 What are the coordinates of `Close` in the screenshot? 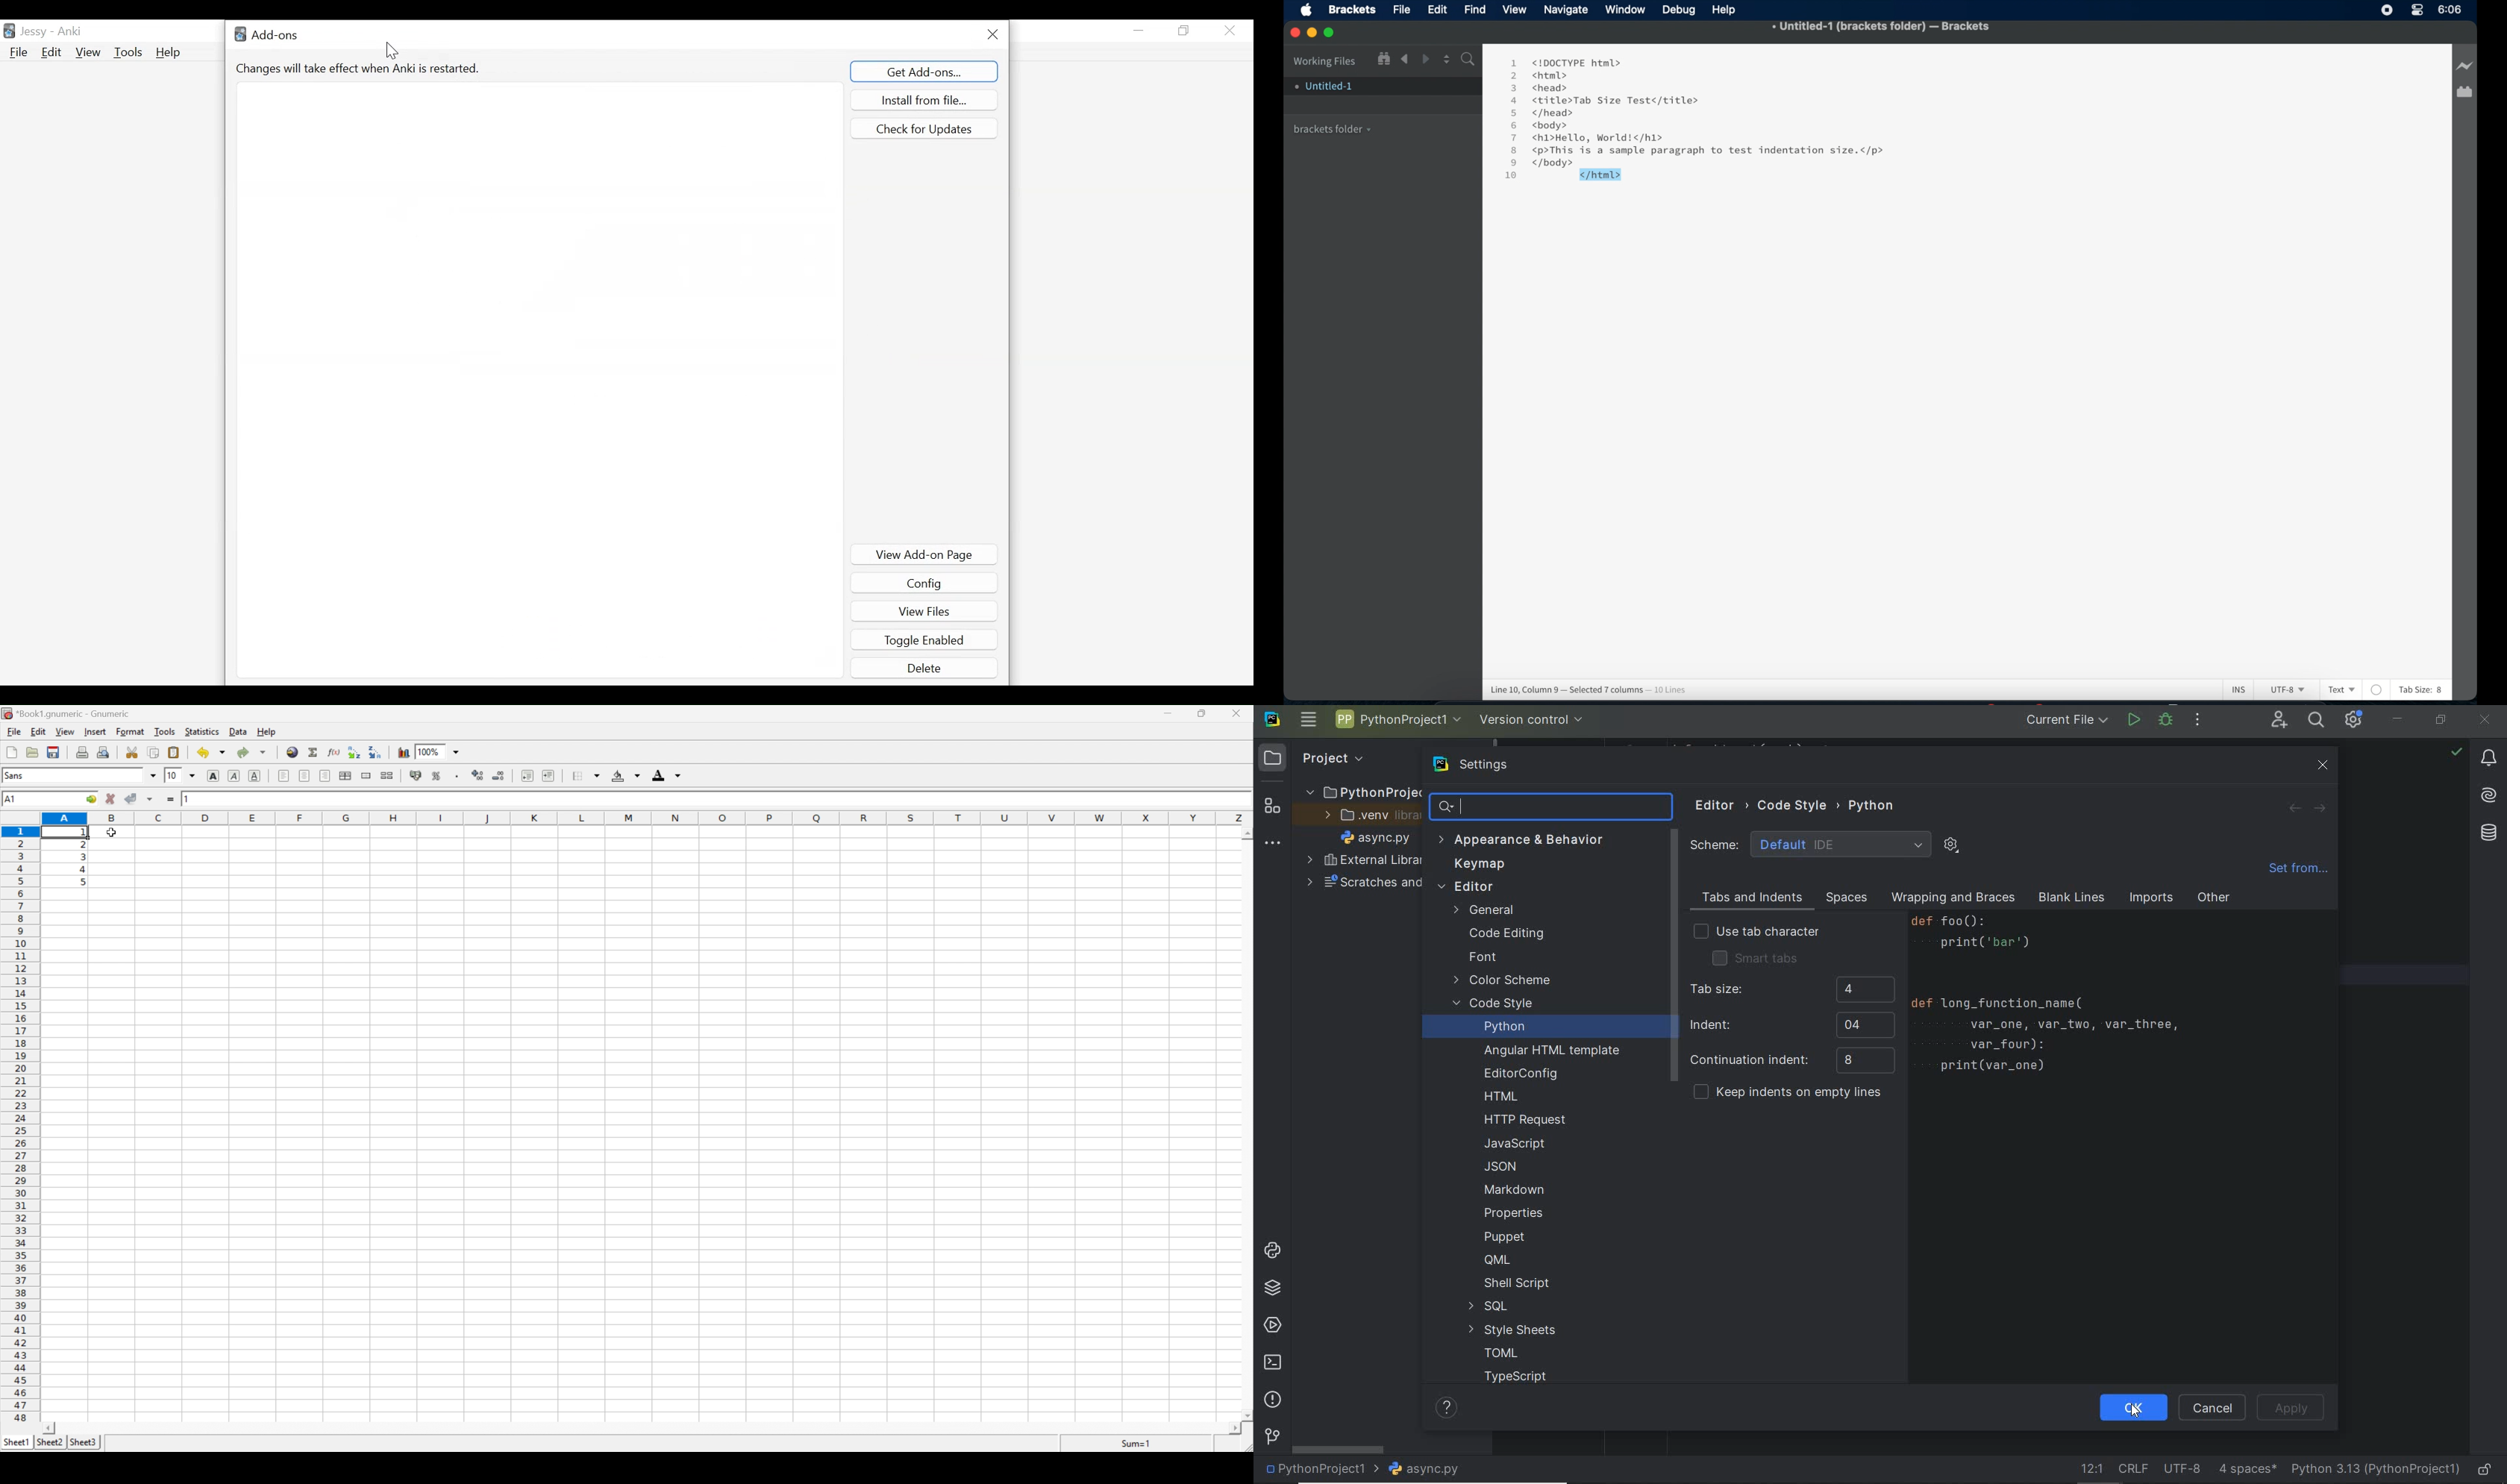 It's located at (992, 33).